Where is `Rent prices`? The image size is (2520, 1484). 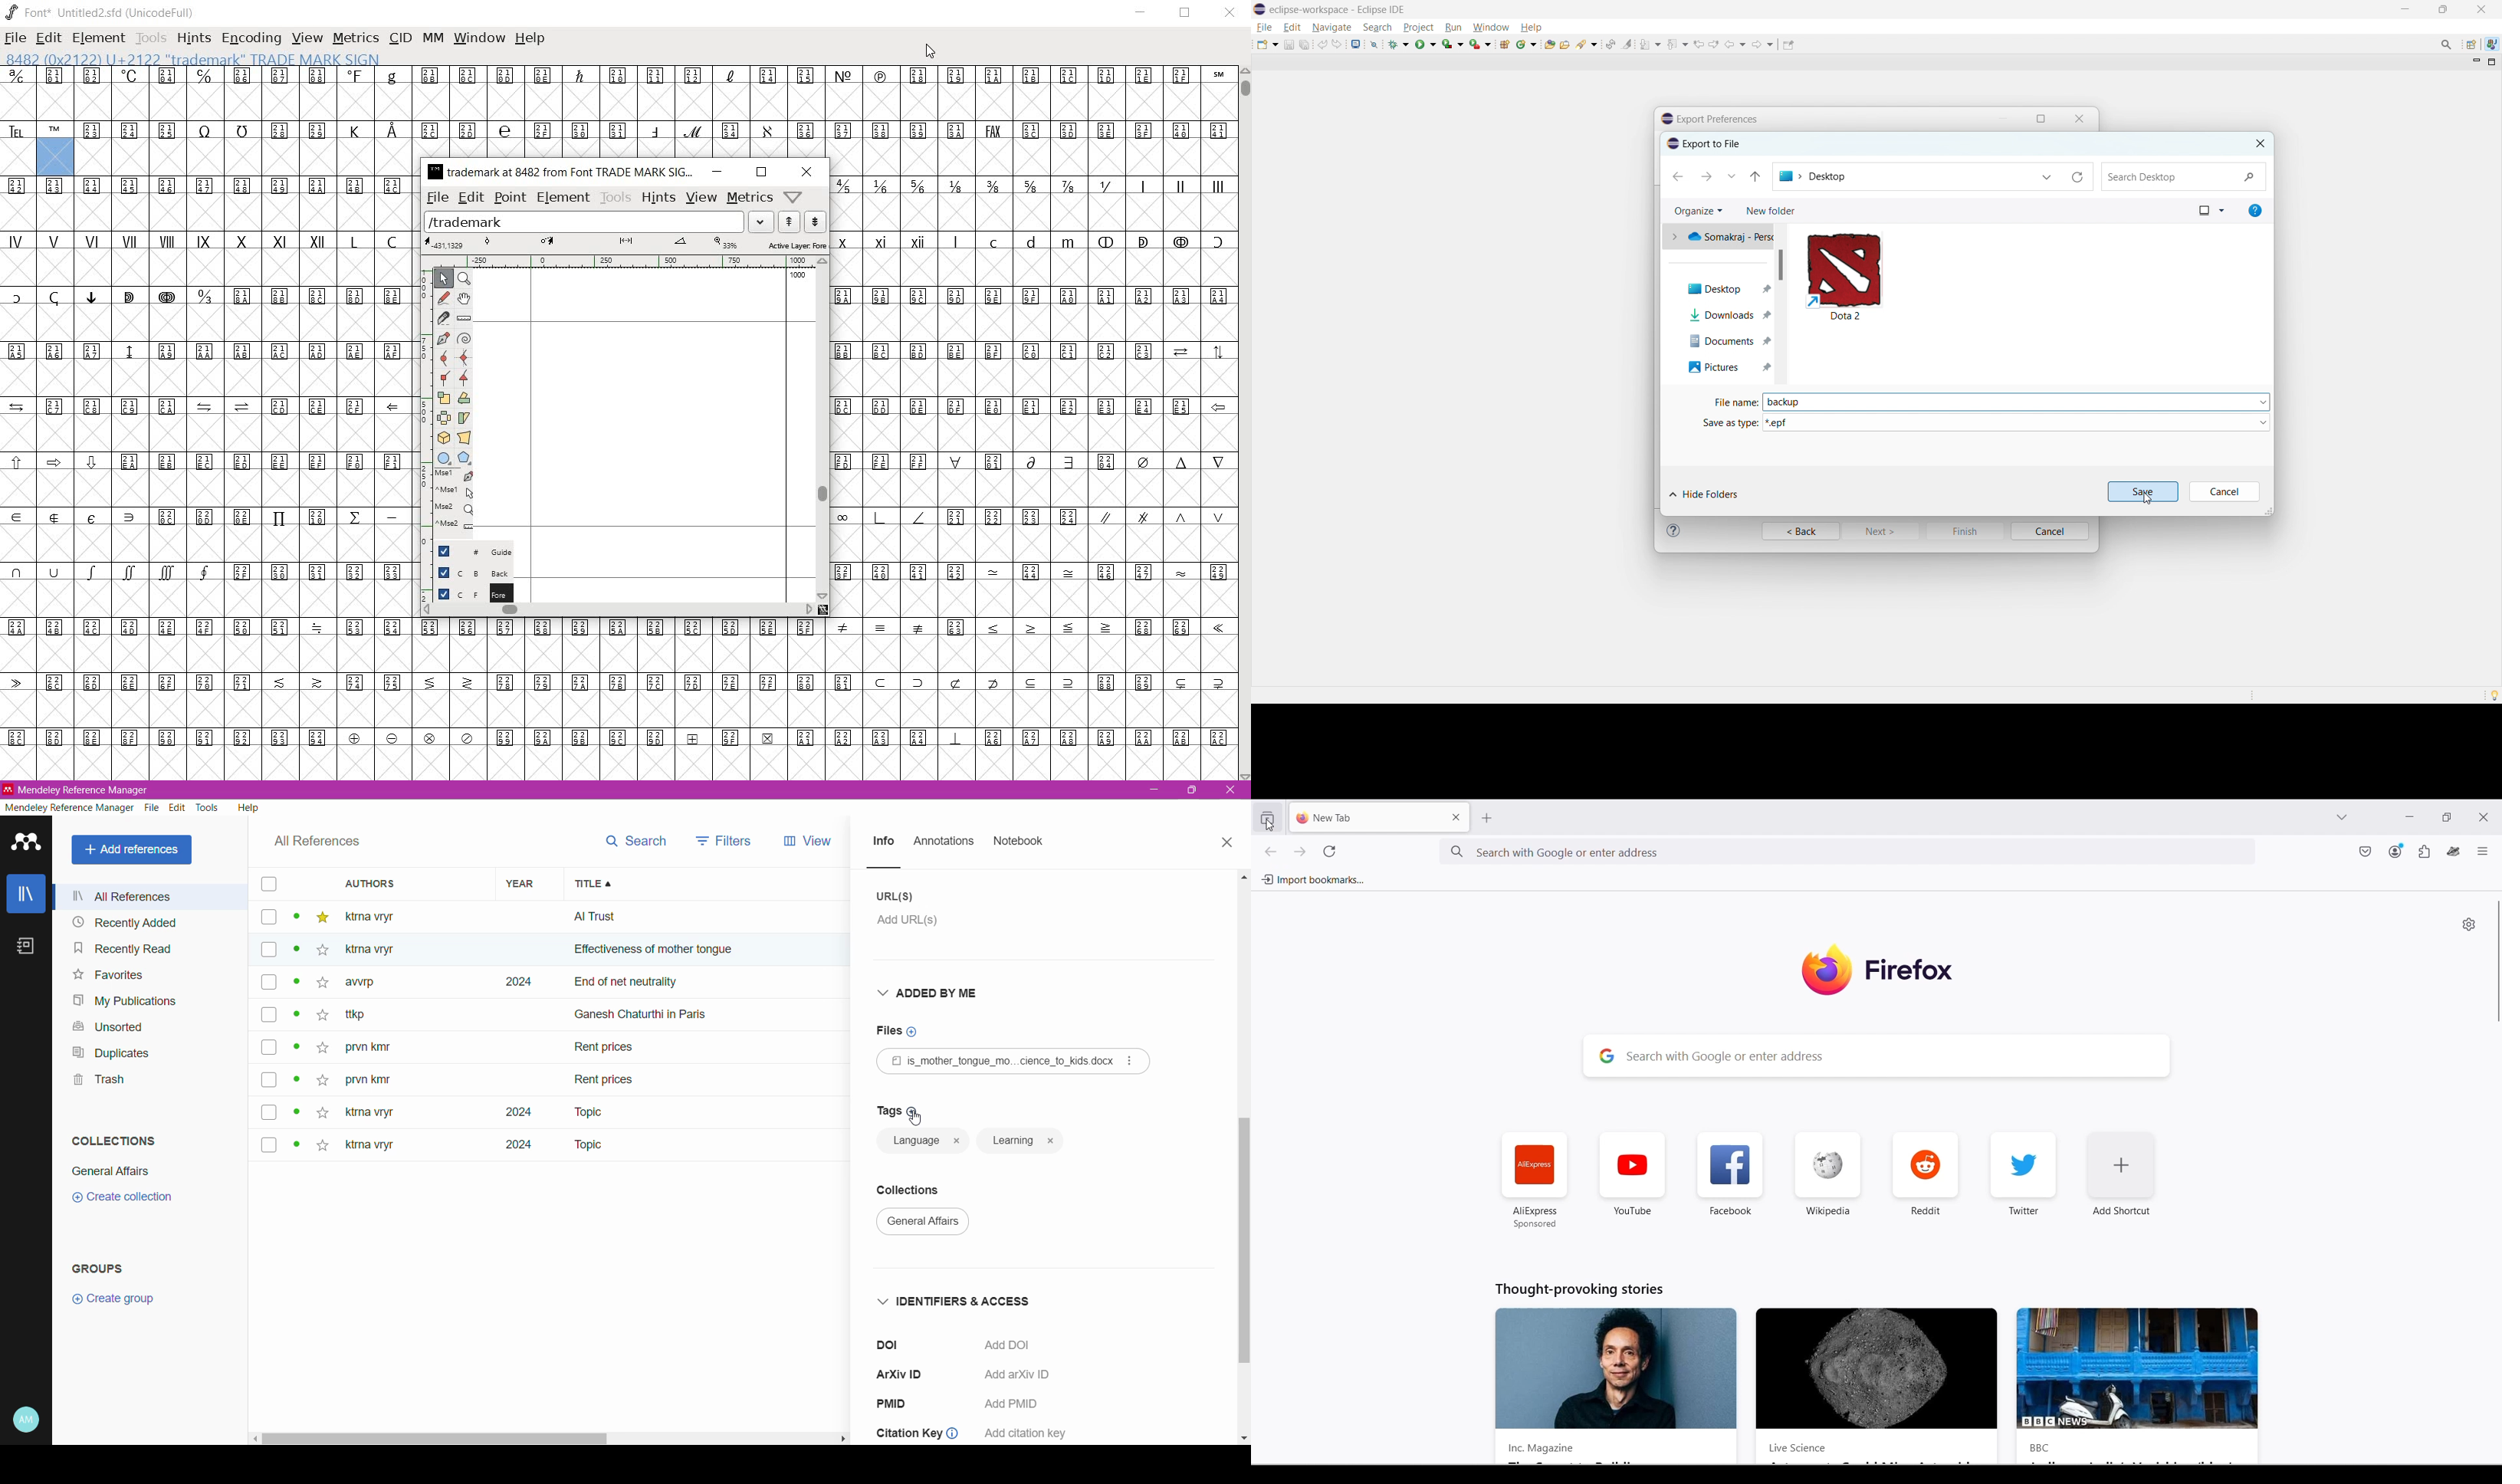
Rent prices is located at coordinates (606, 1049).